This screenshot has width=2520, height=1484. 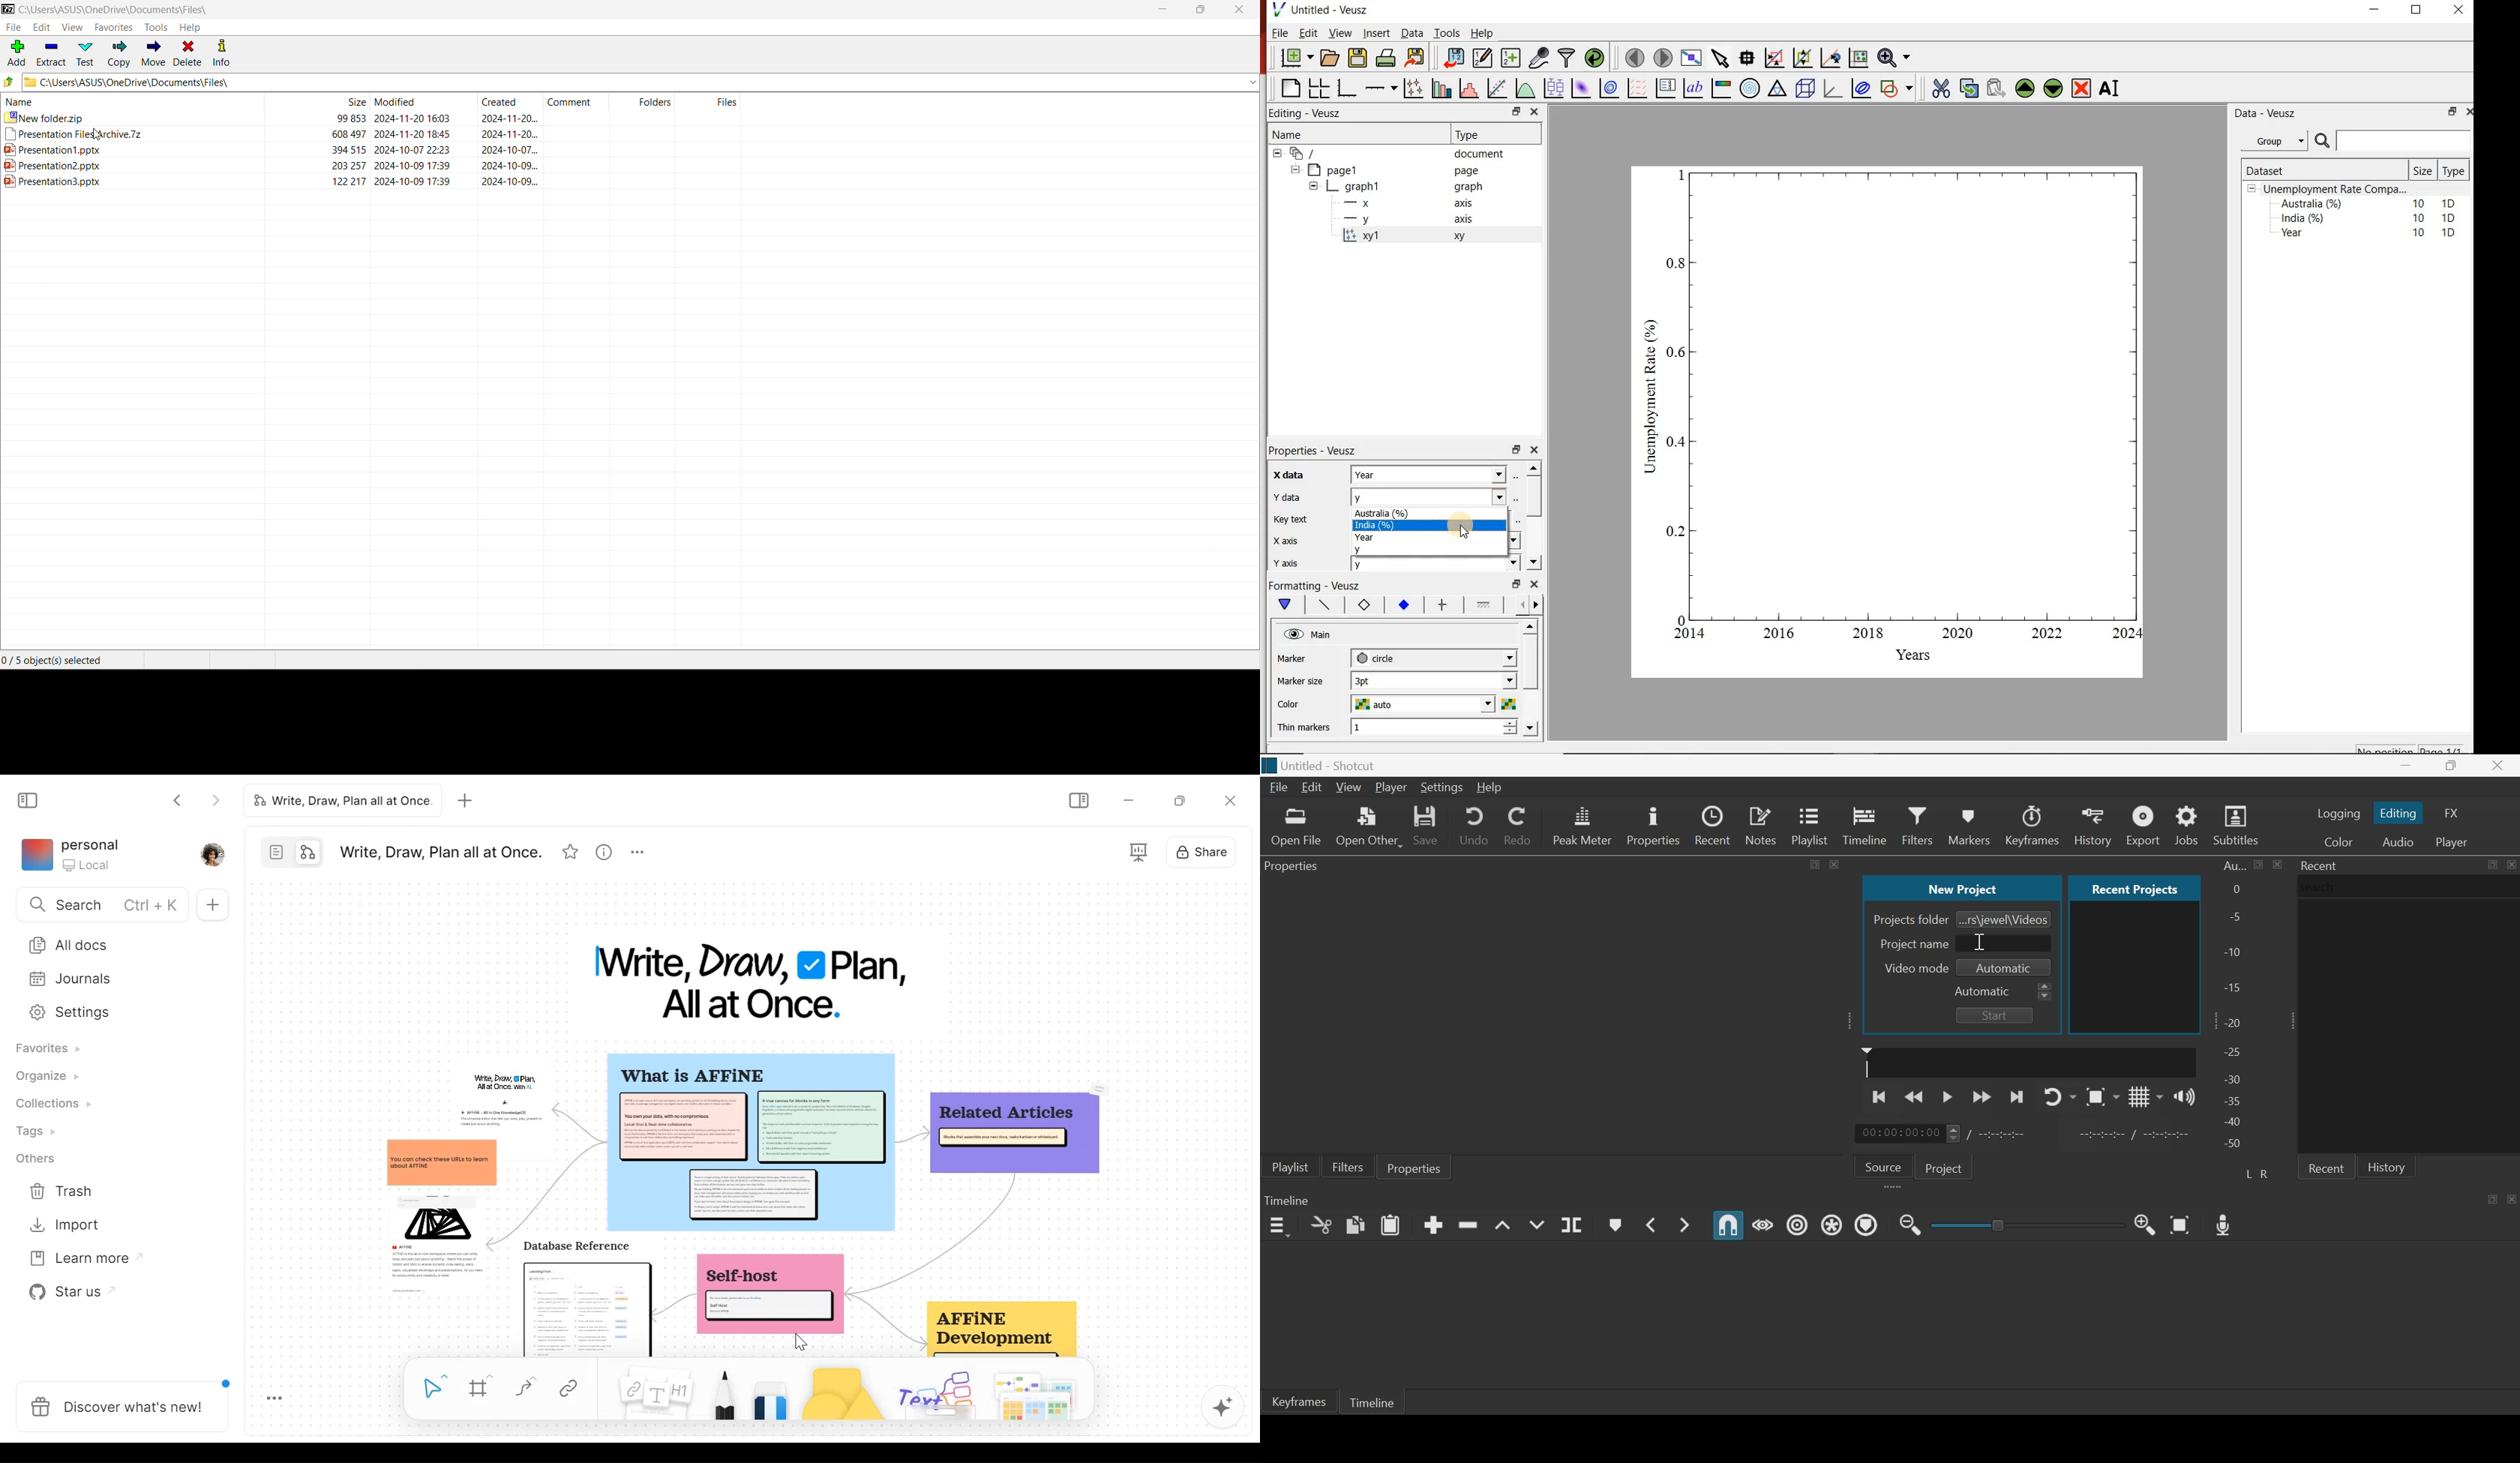 What do you see at coordinates (2453, 766) in the screenshot?
I see `Maximize` at bounding box center [2453, 766].